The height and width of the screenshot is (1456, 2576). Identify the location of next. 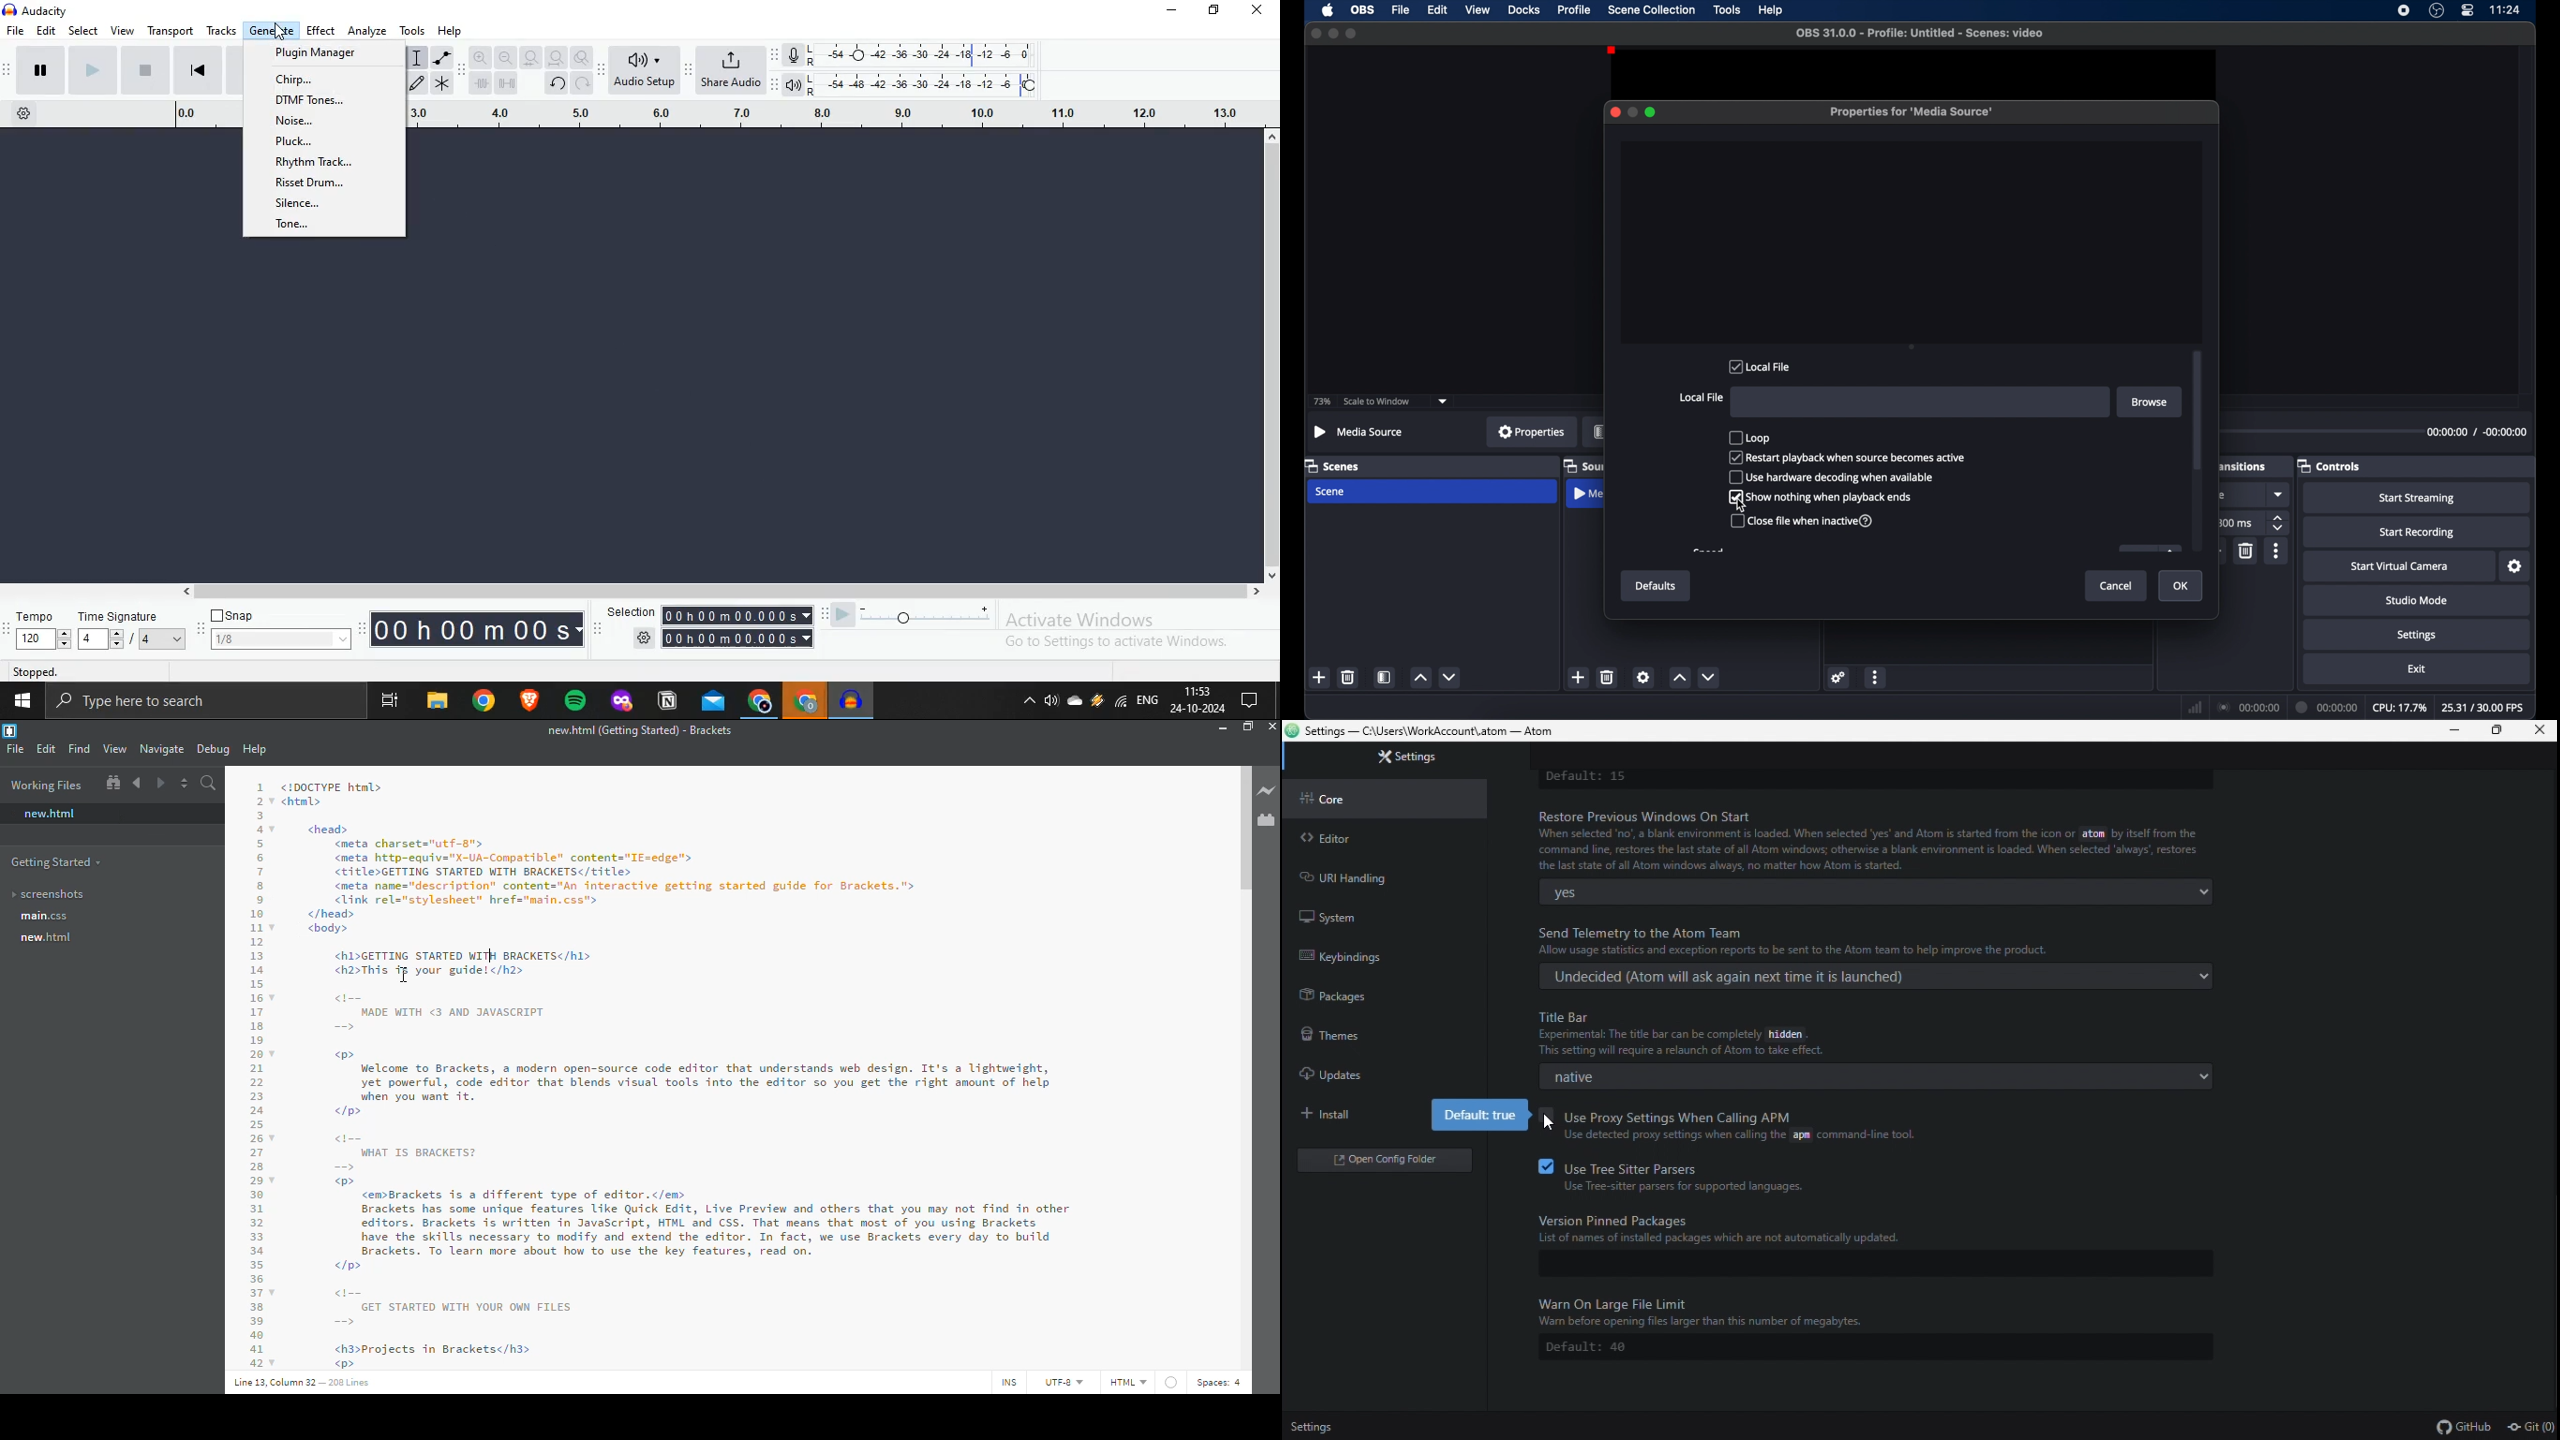
(159, 783).